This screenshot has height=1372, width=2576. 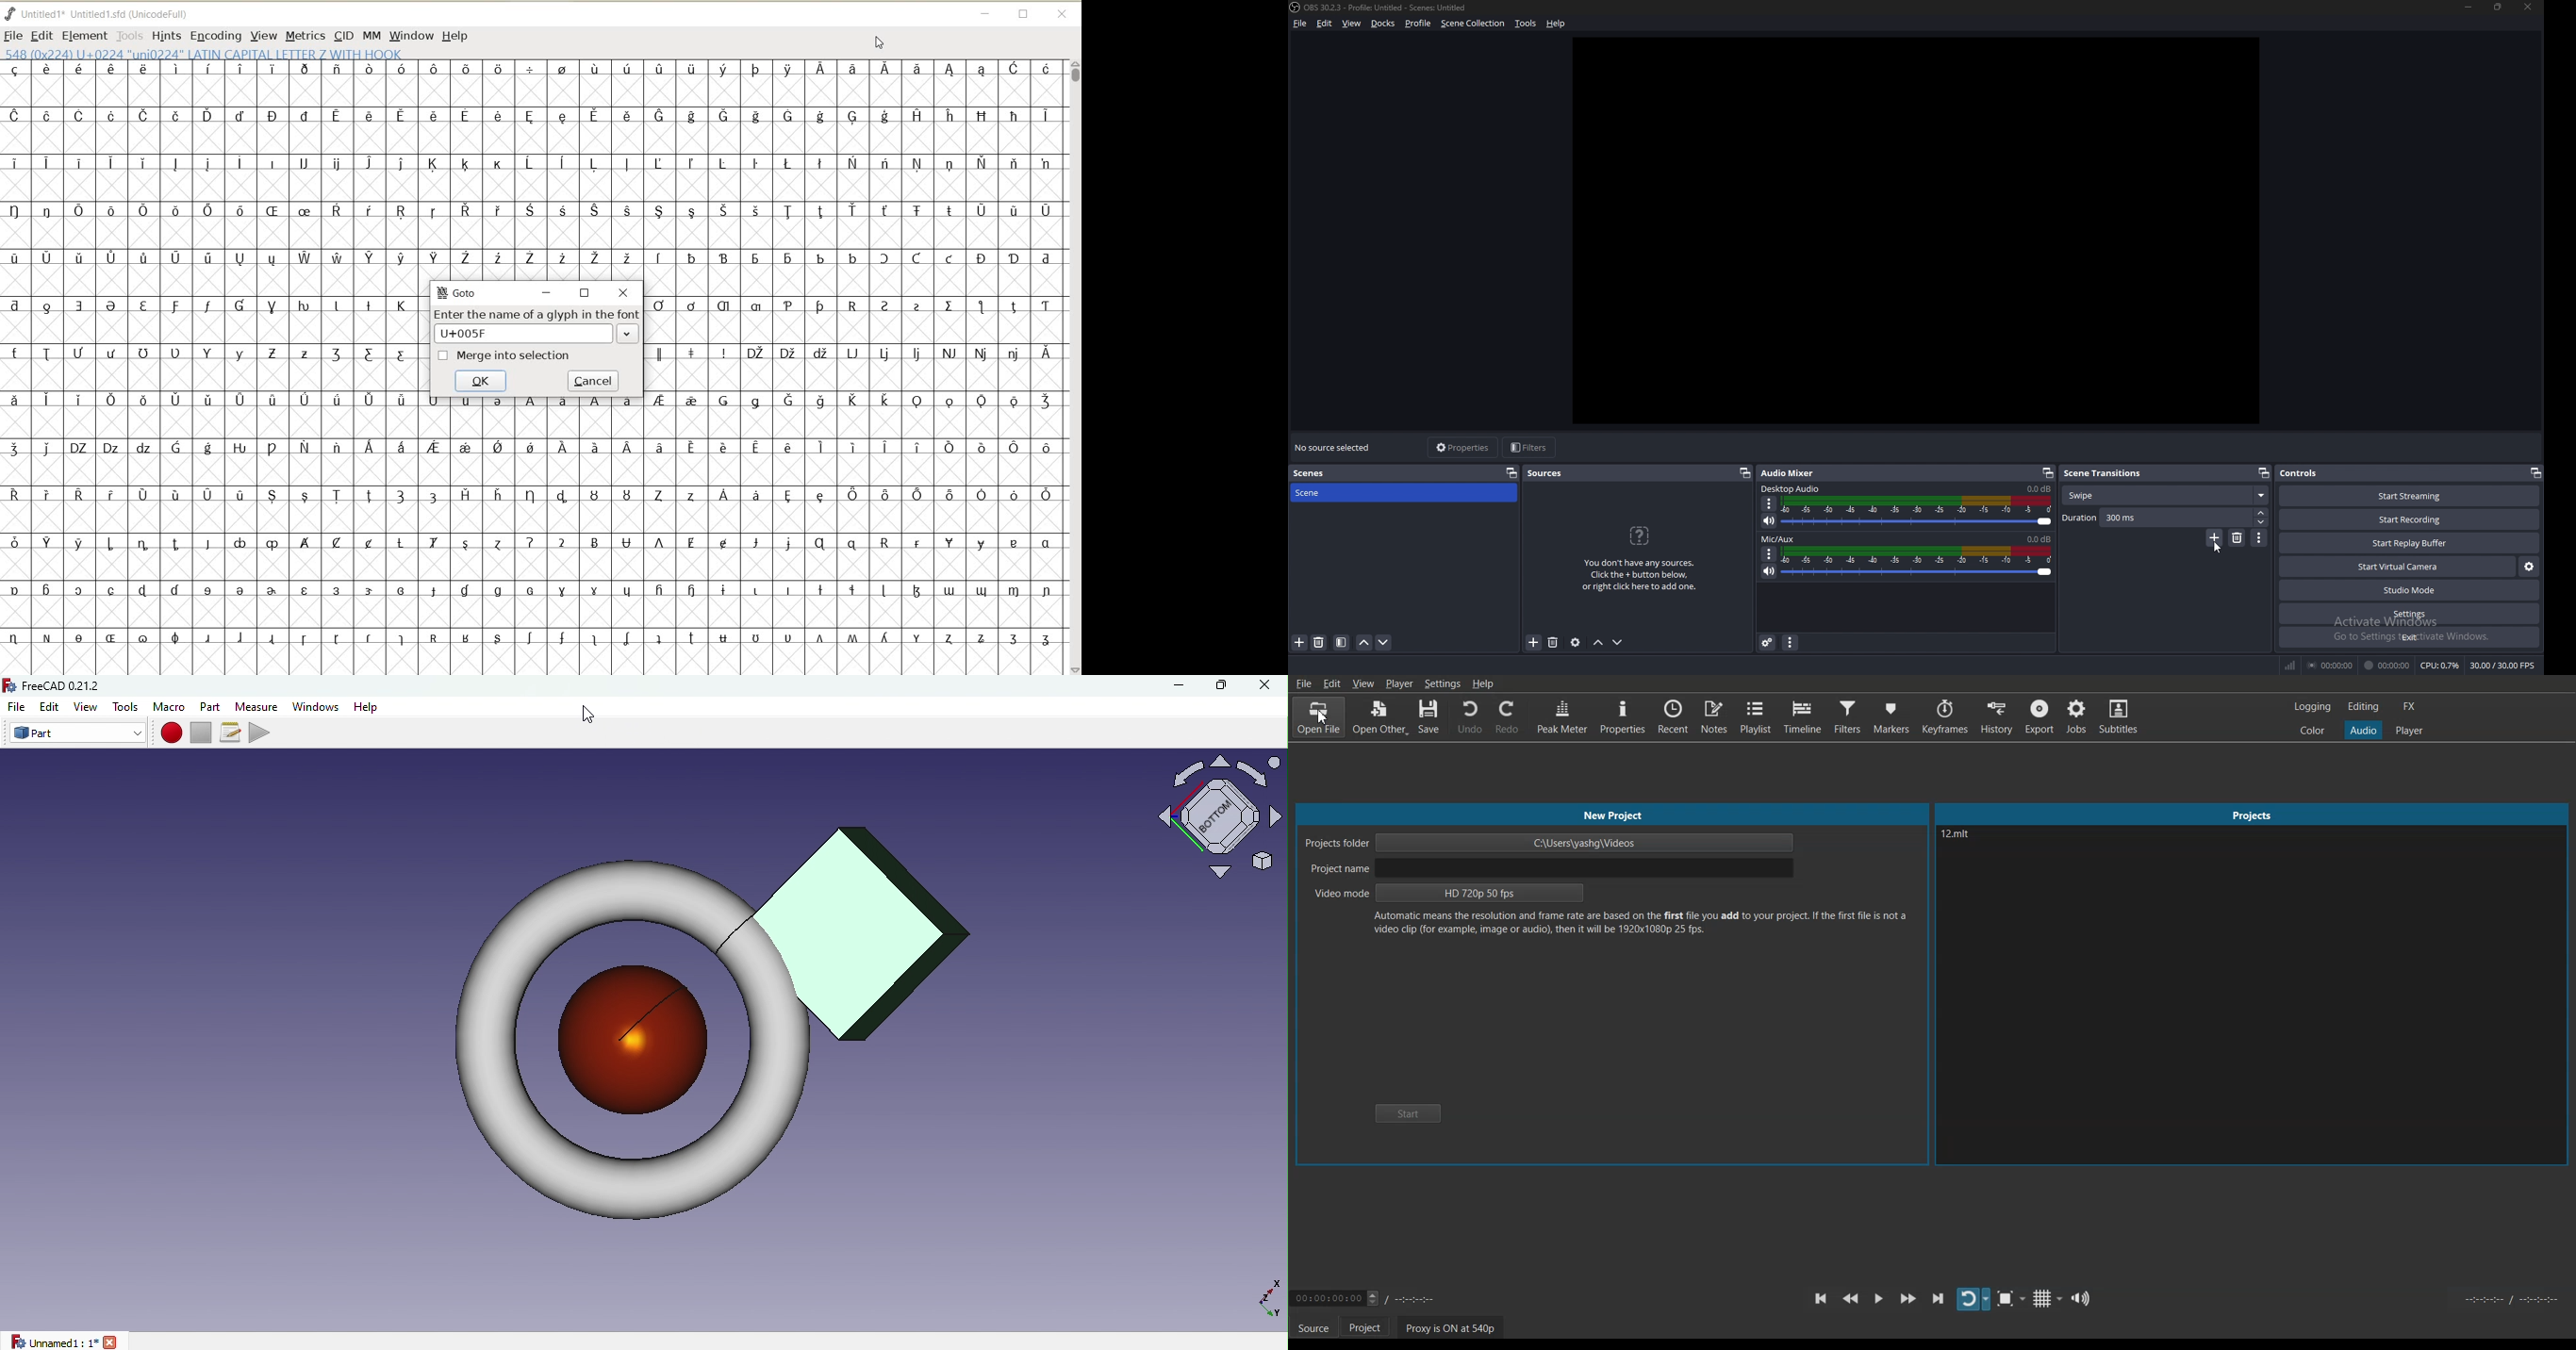 I want to click on move scene up, so click(x=1364, y=642).